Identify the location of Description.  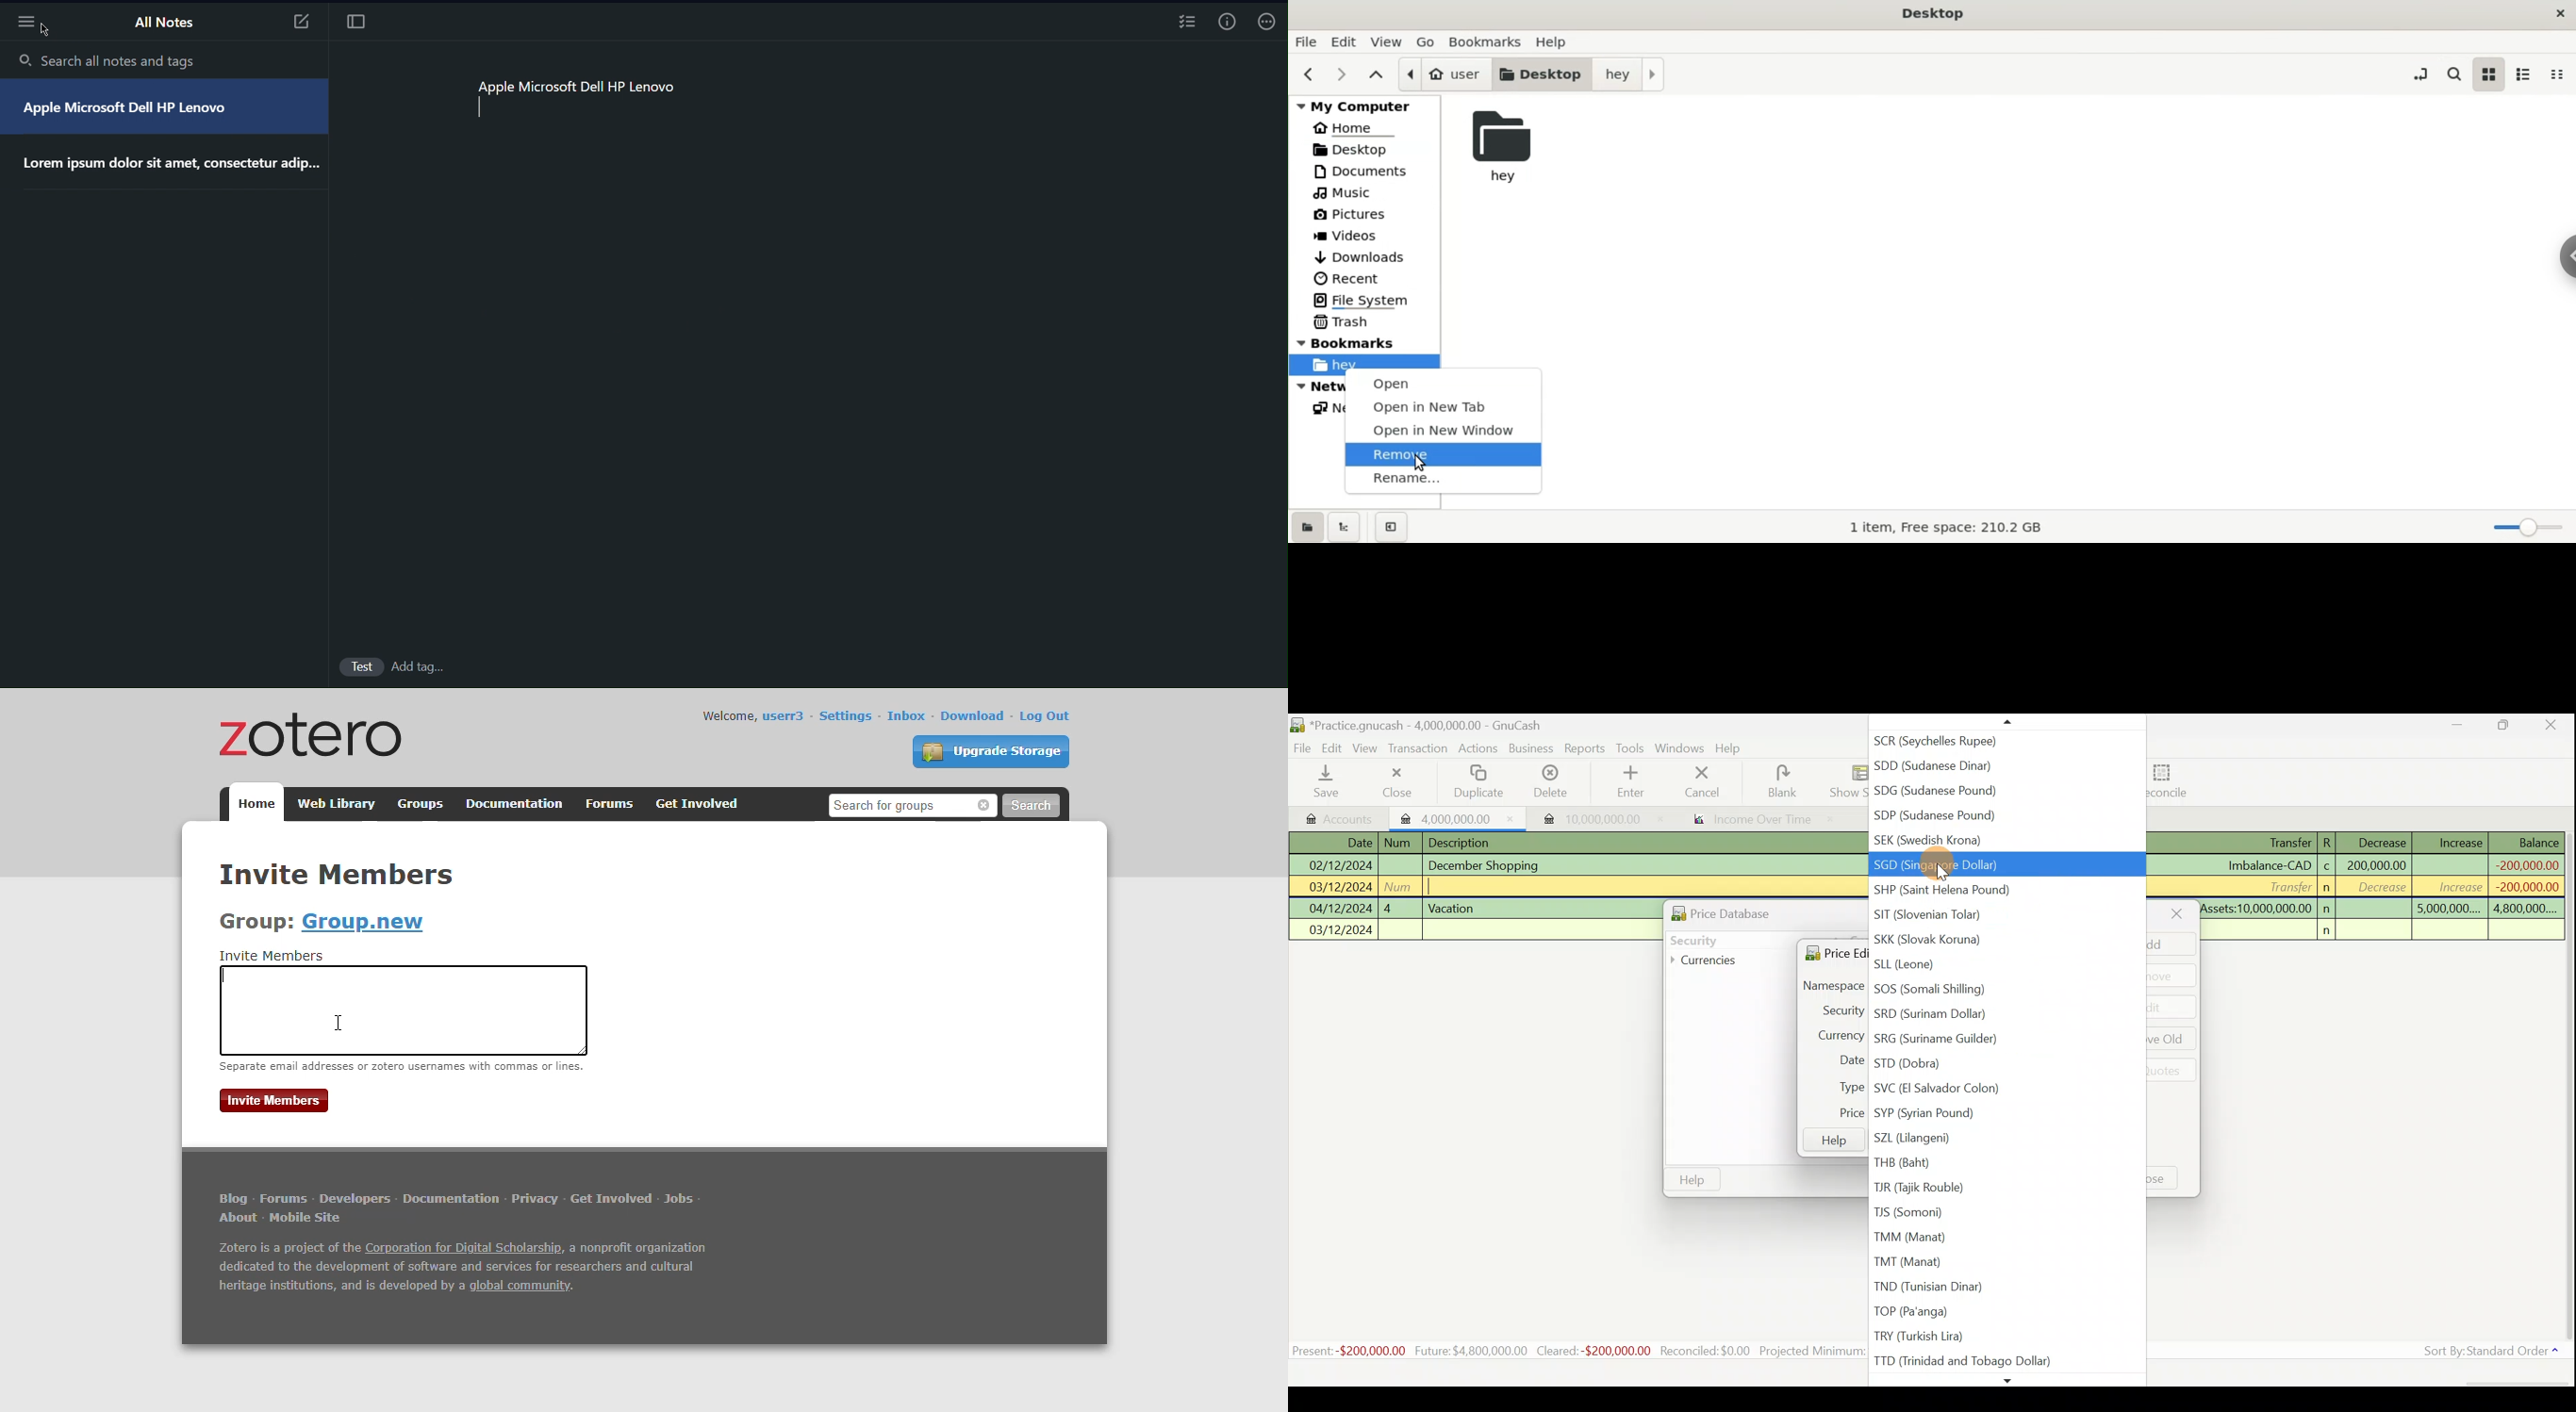
(1464, 841).